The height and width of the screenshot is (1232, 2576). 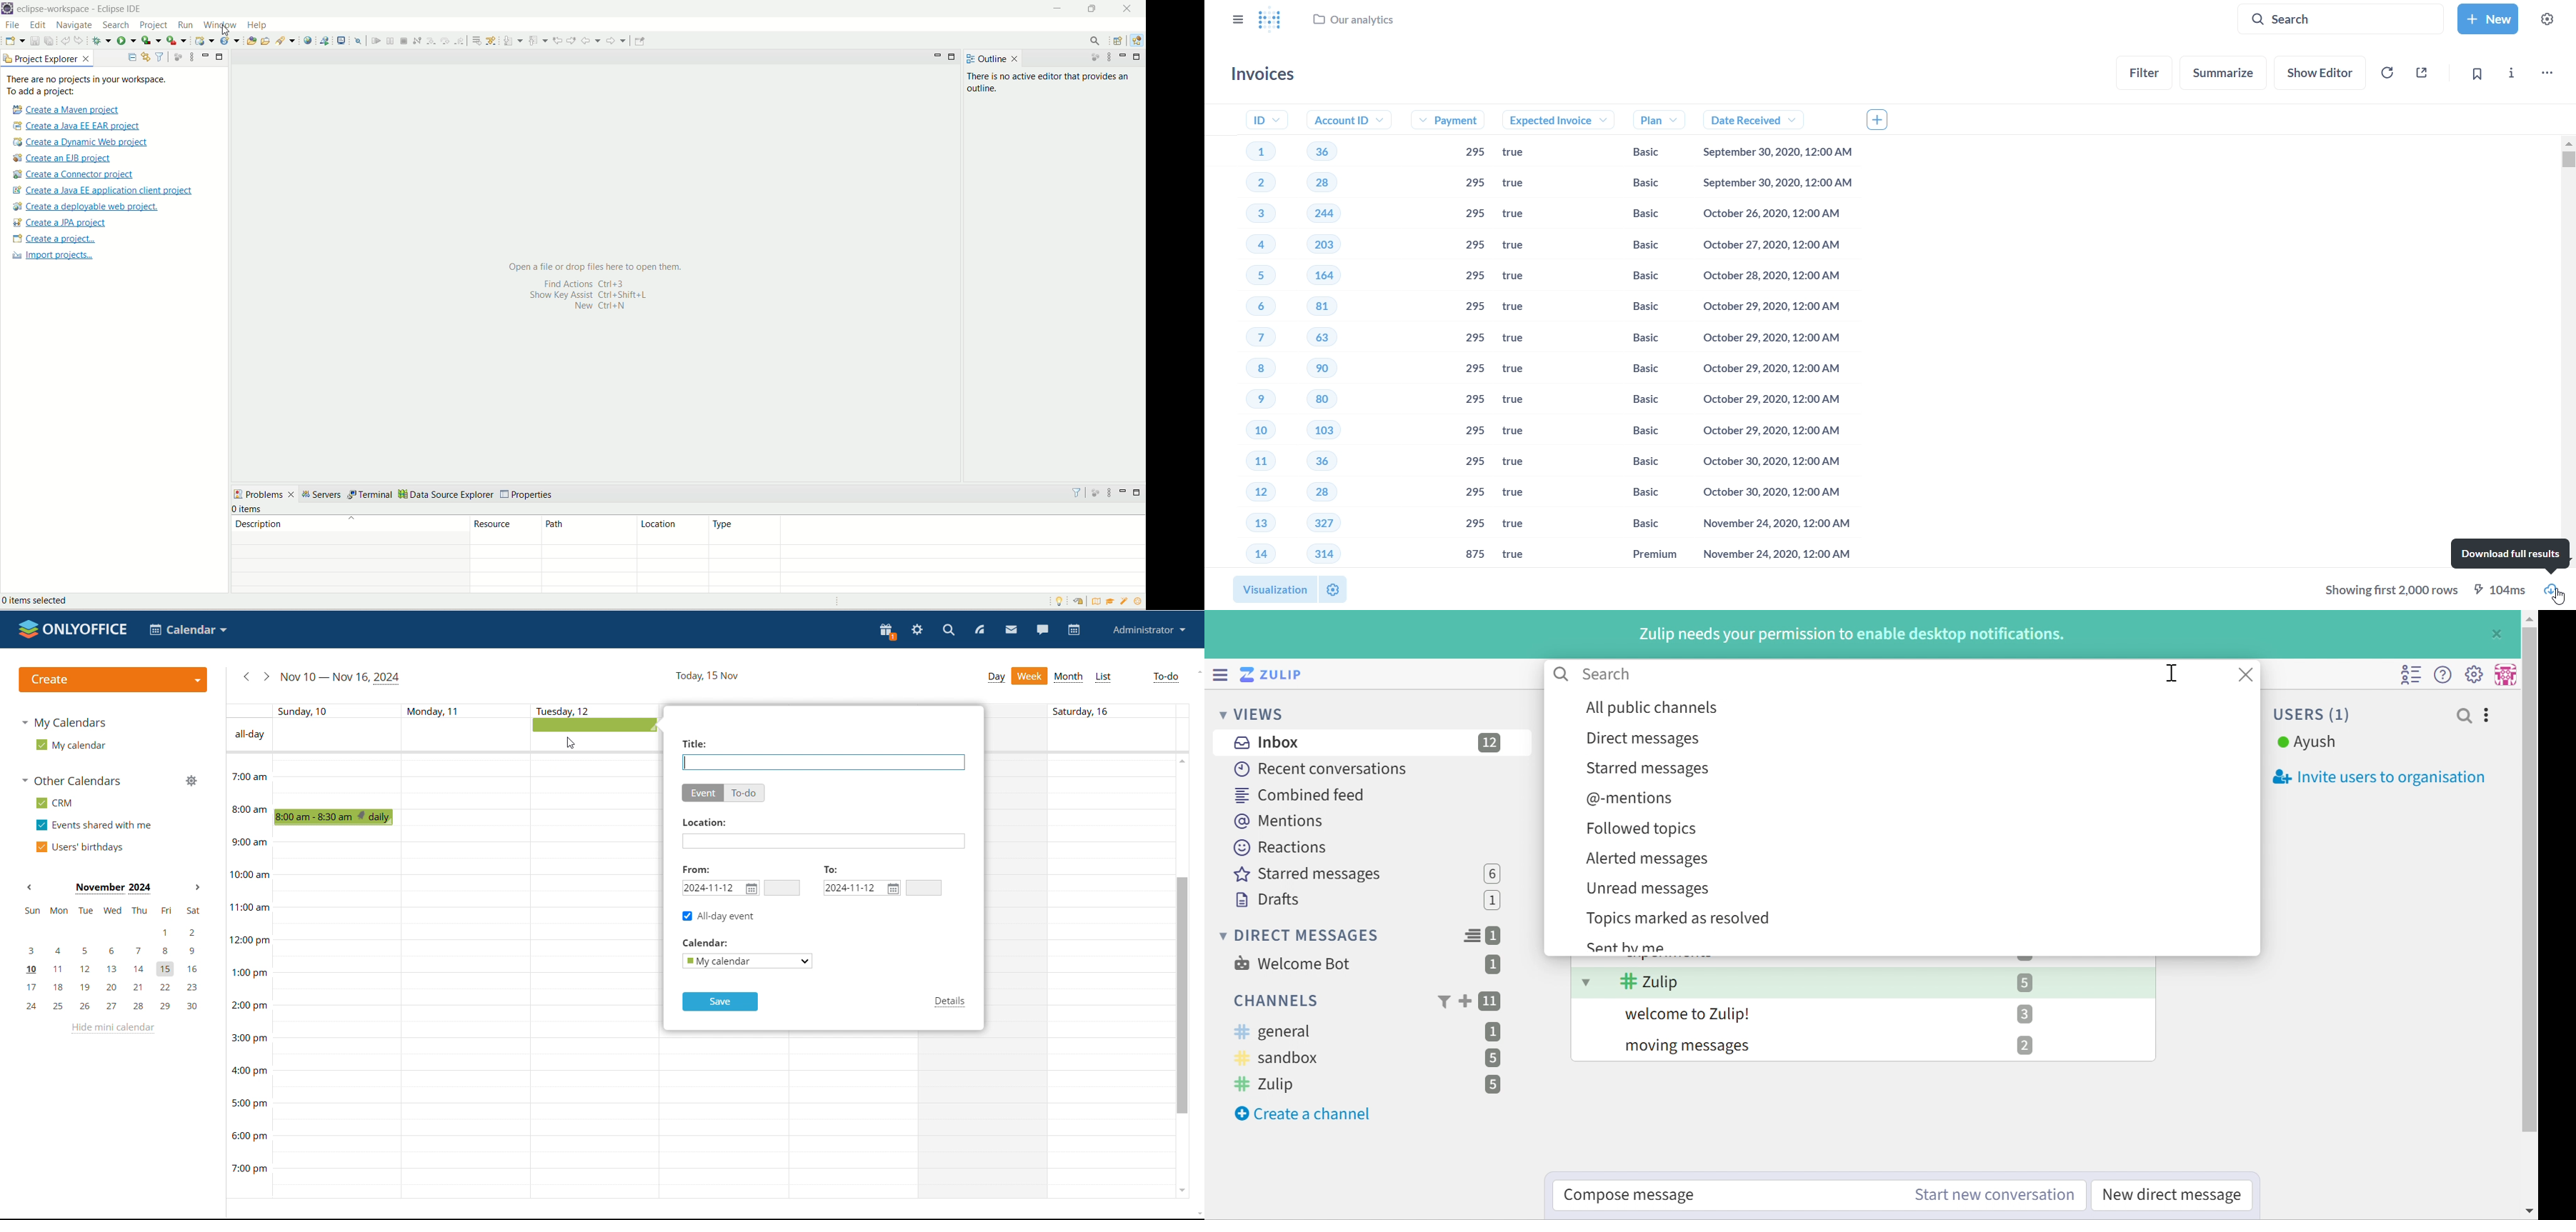 What do you see at coordinates (14, 41) in the screenshot?
I see `new` at bounding box center [14, 41].